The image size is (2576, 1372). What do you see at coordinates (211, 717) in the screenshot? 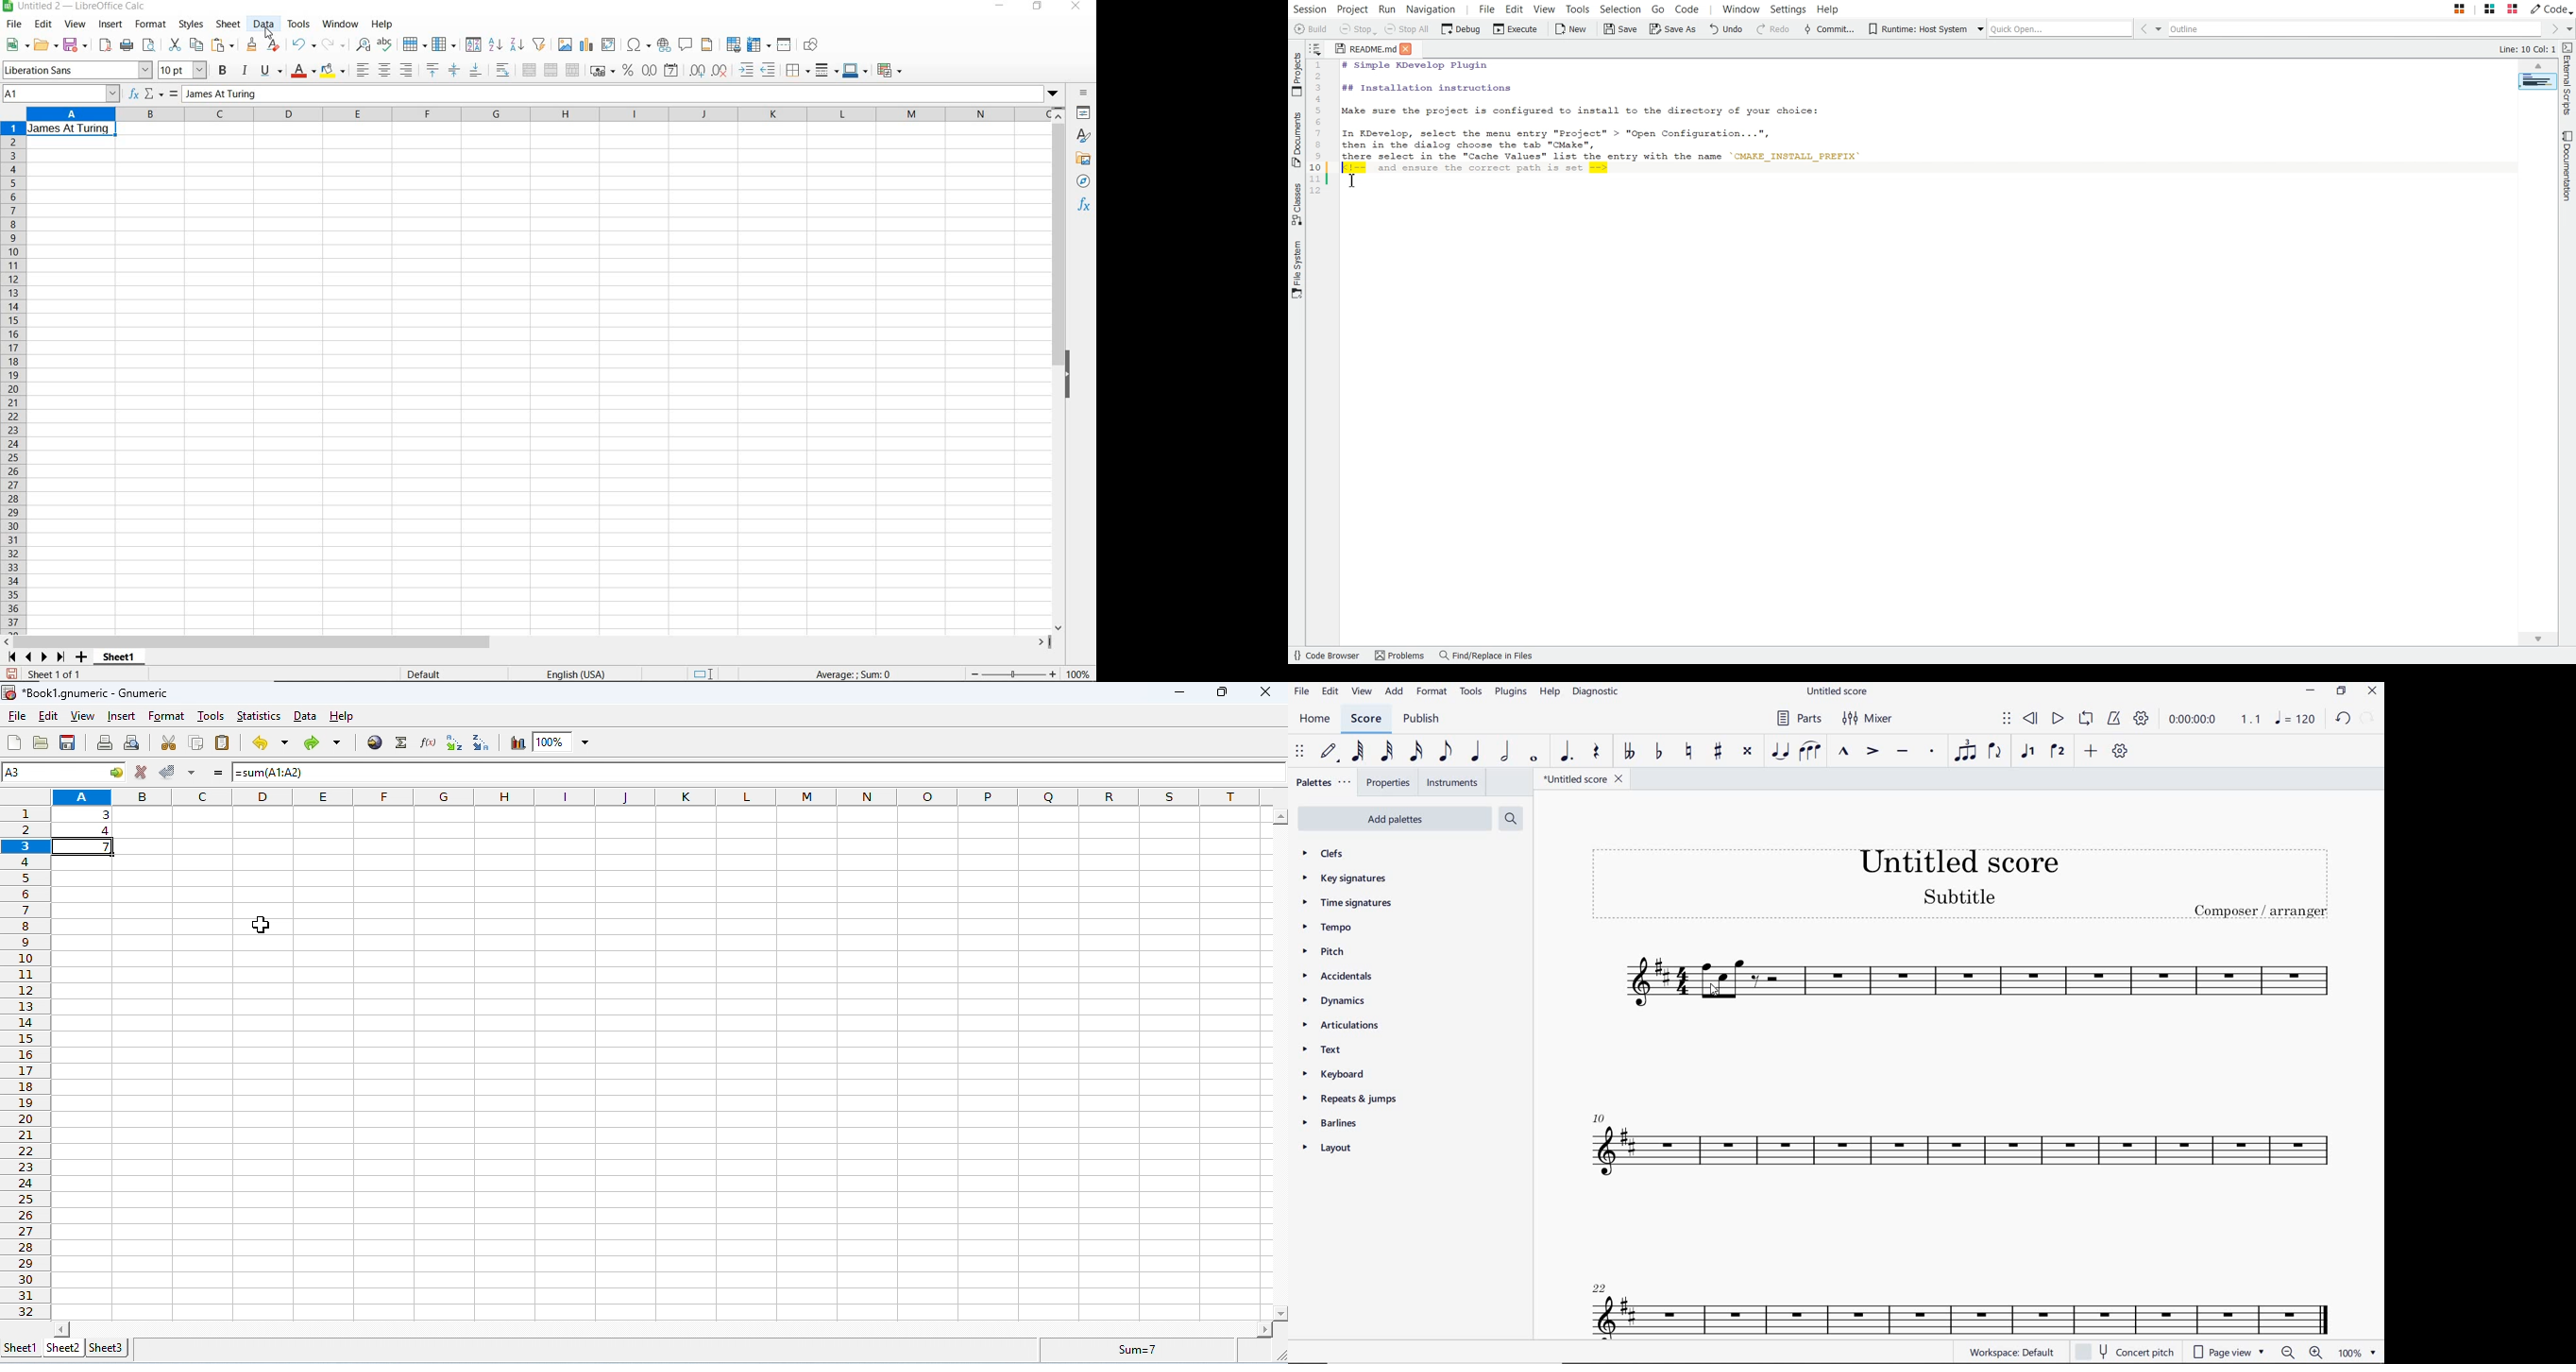
I see `tools` at bounding box center [211, 717].